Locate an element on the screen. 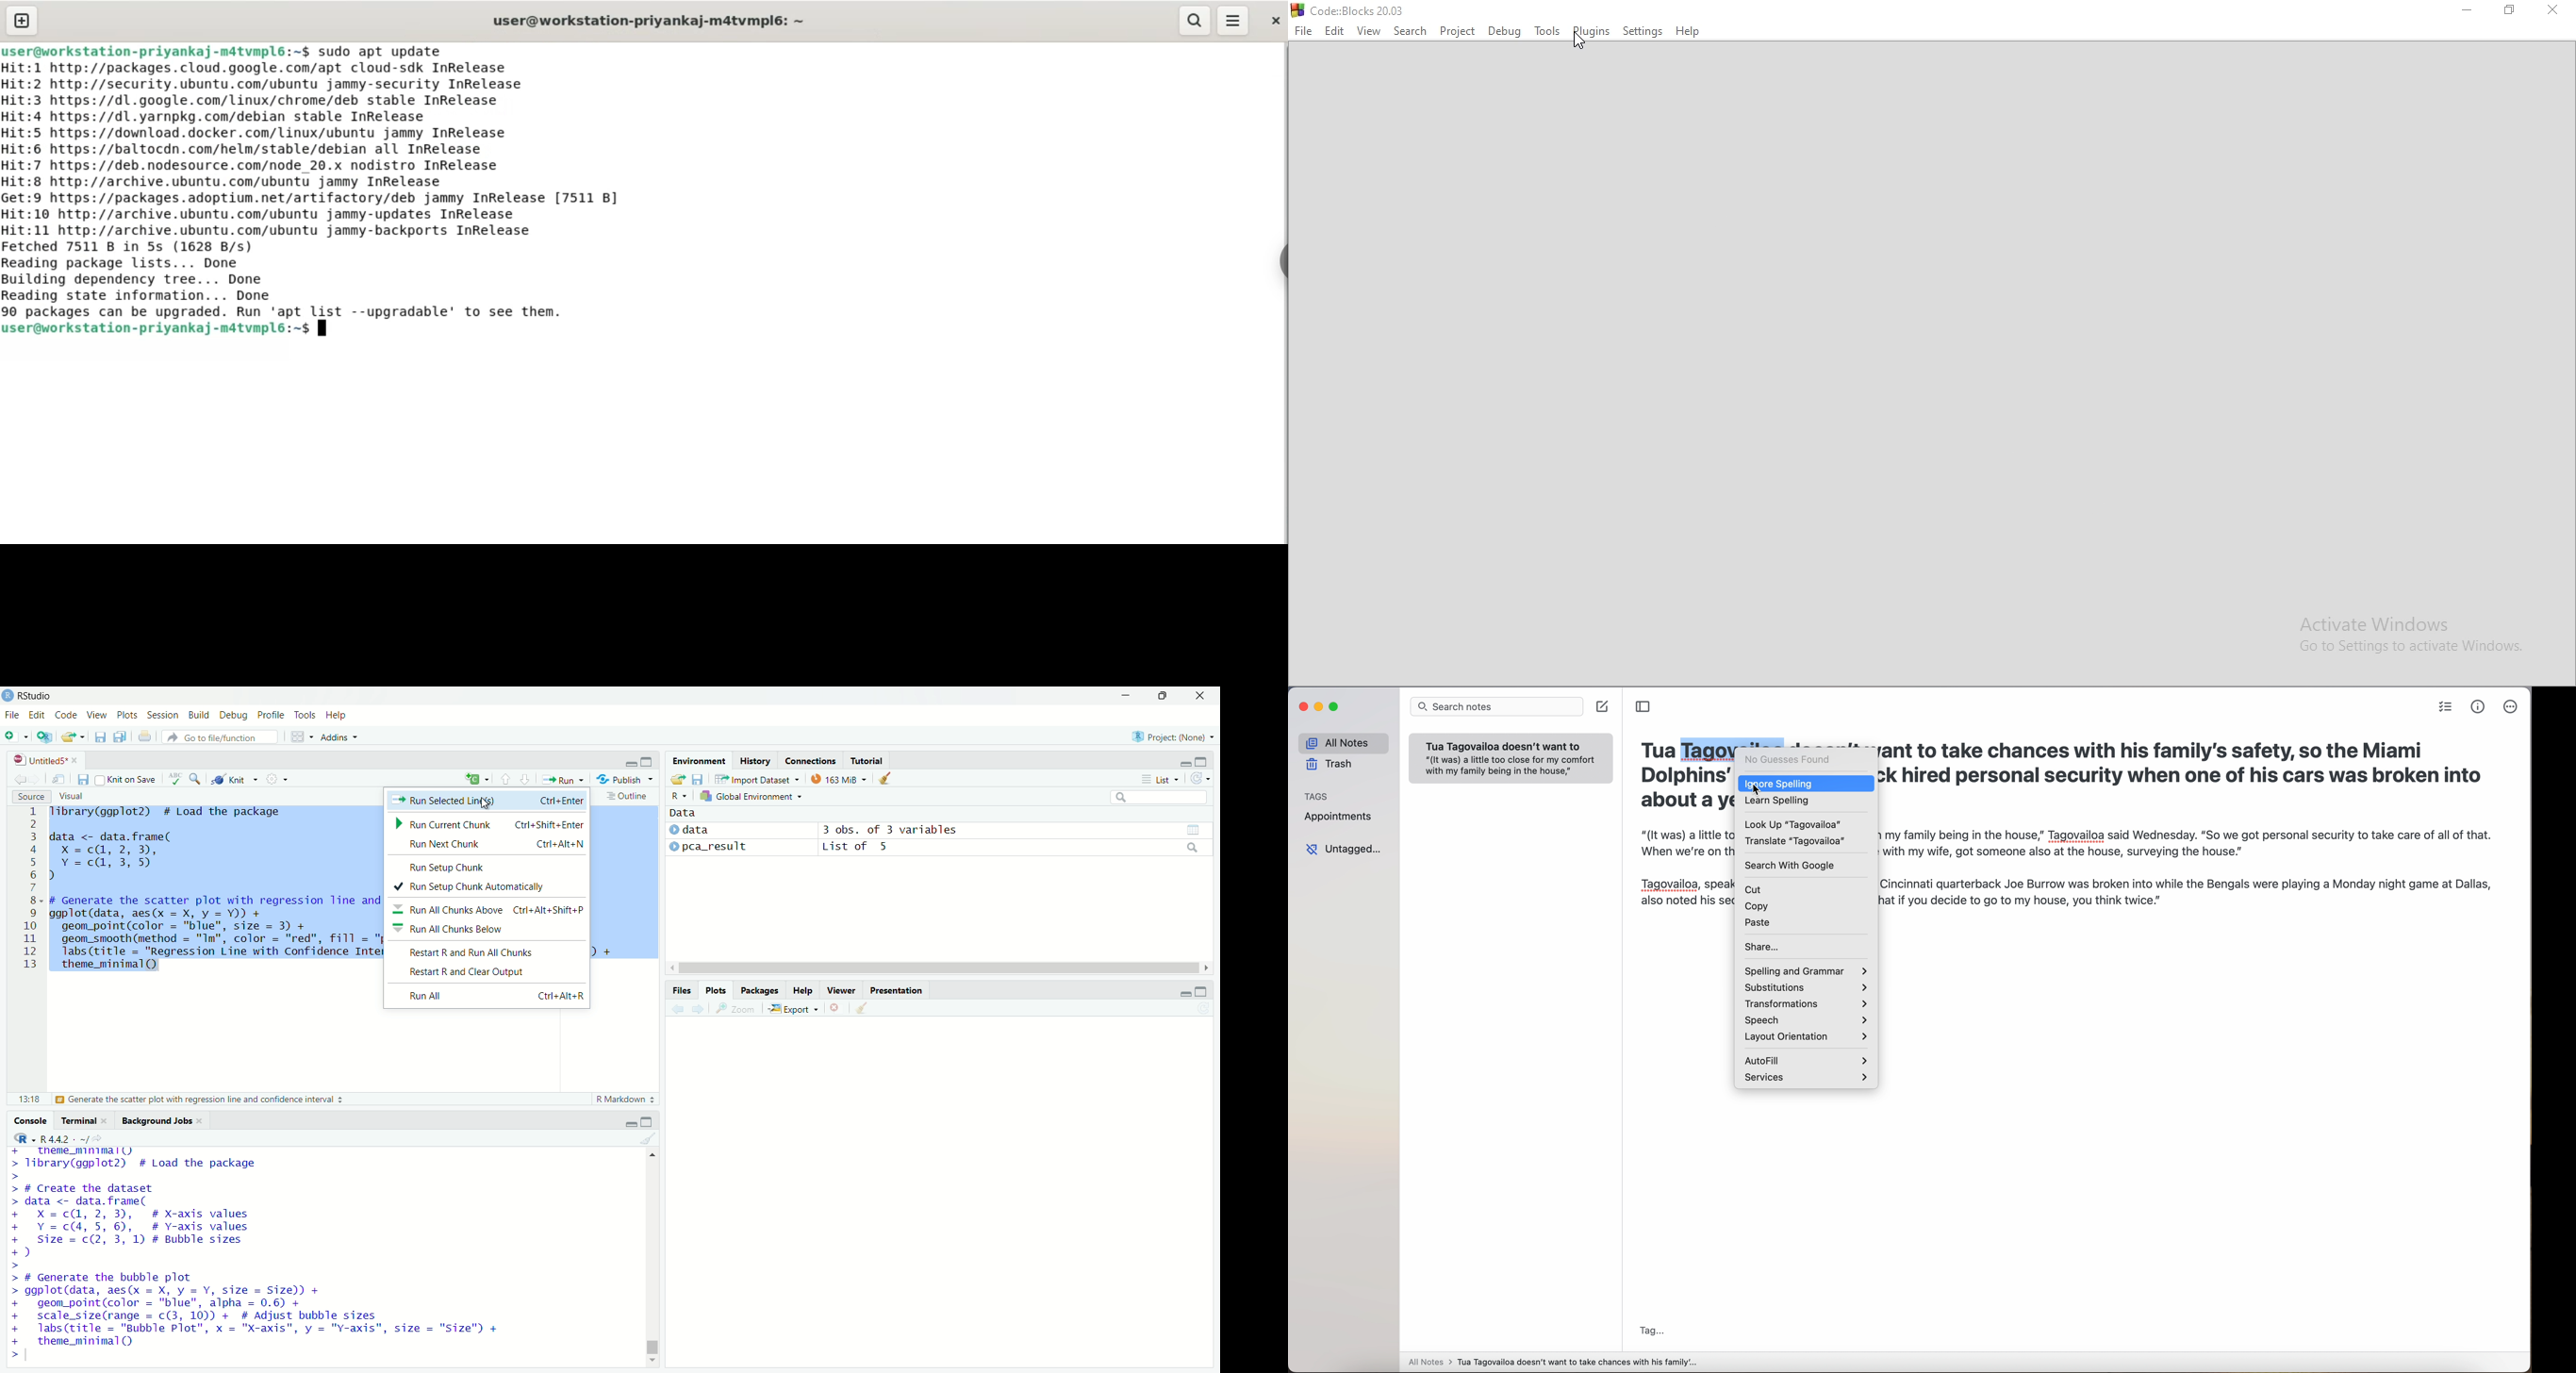 The width and height of the screenshot is (2576, 1400). View is located at coordinates (97, 715).